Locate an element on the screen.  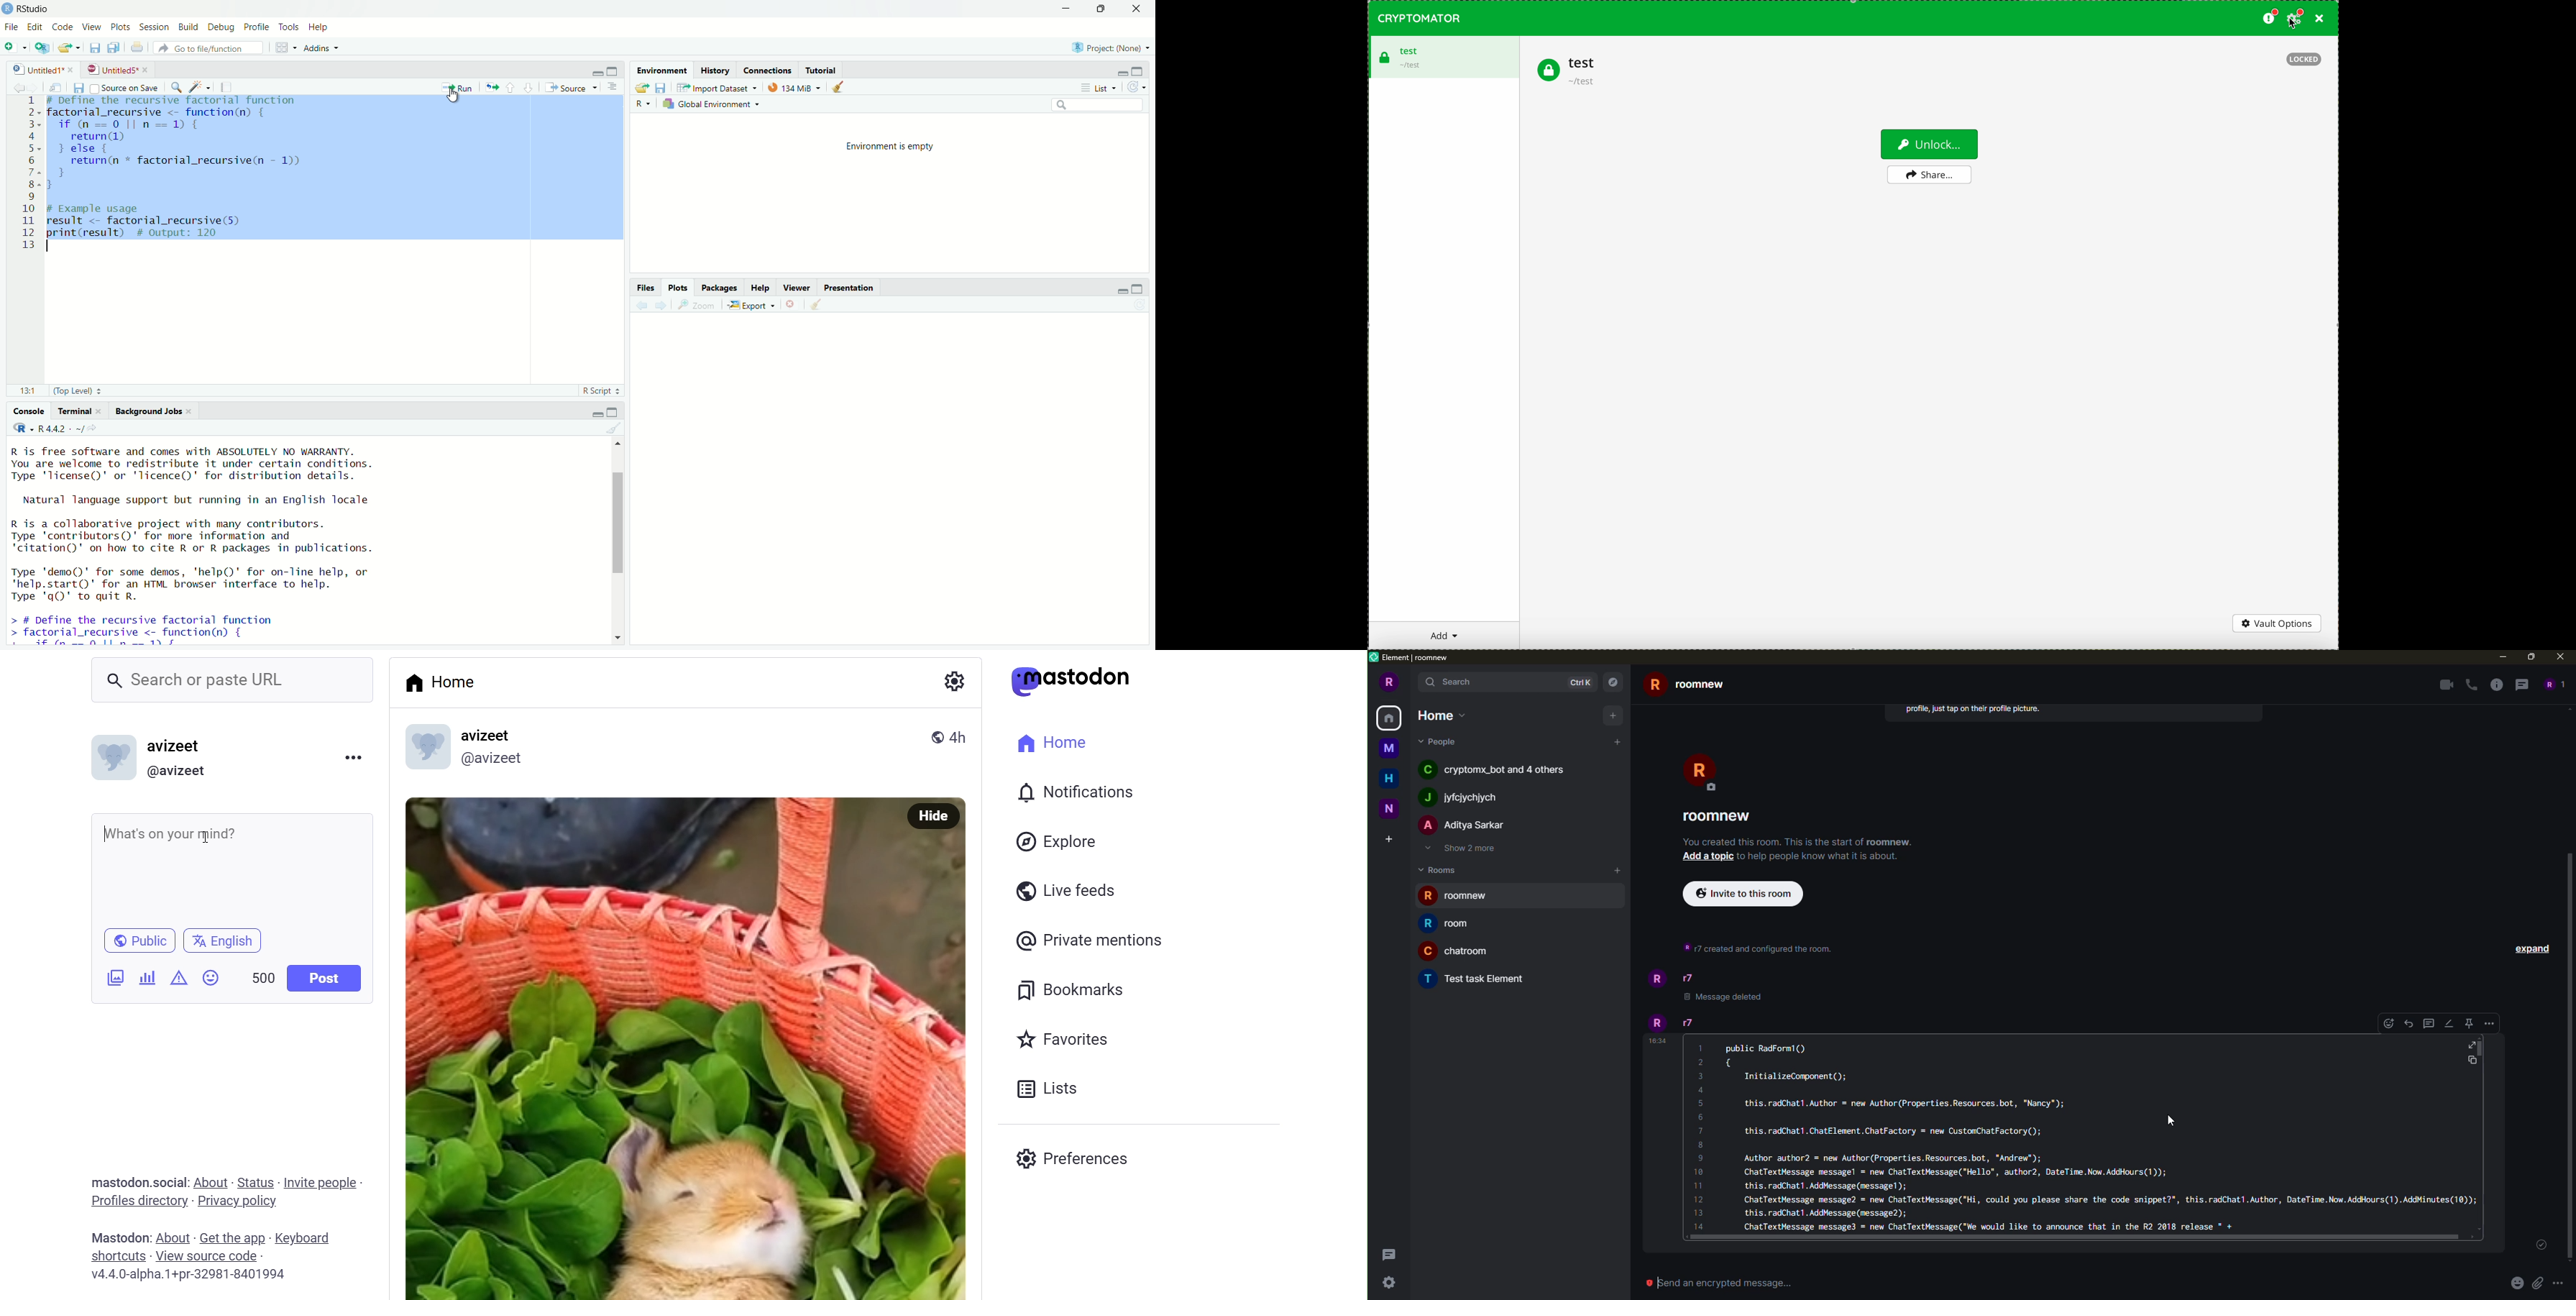
send message is located at coordinates (1717, 1283).